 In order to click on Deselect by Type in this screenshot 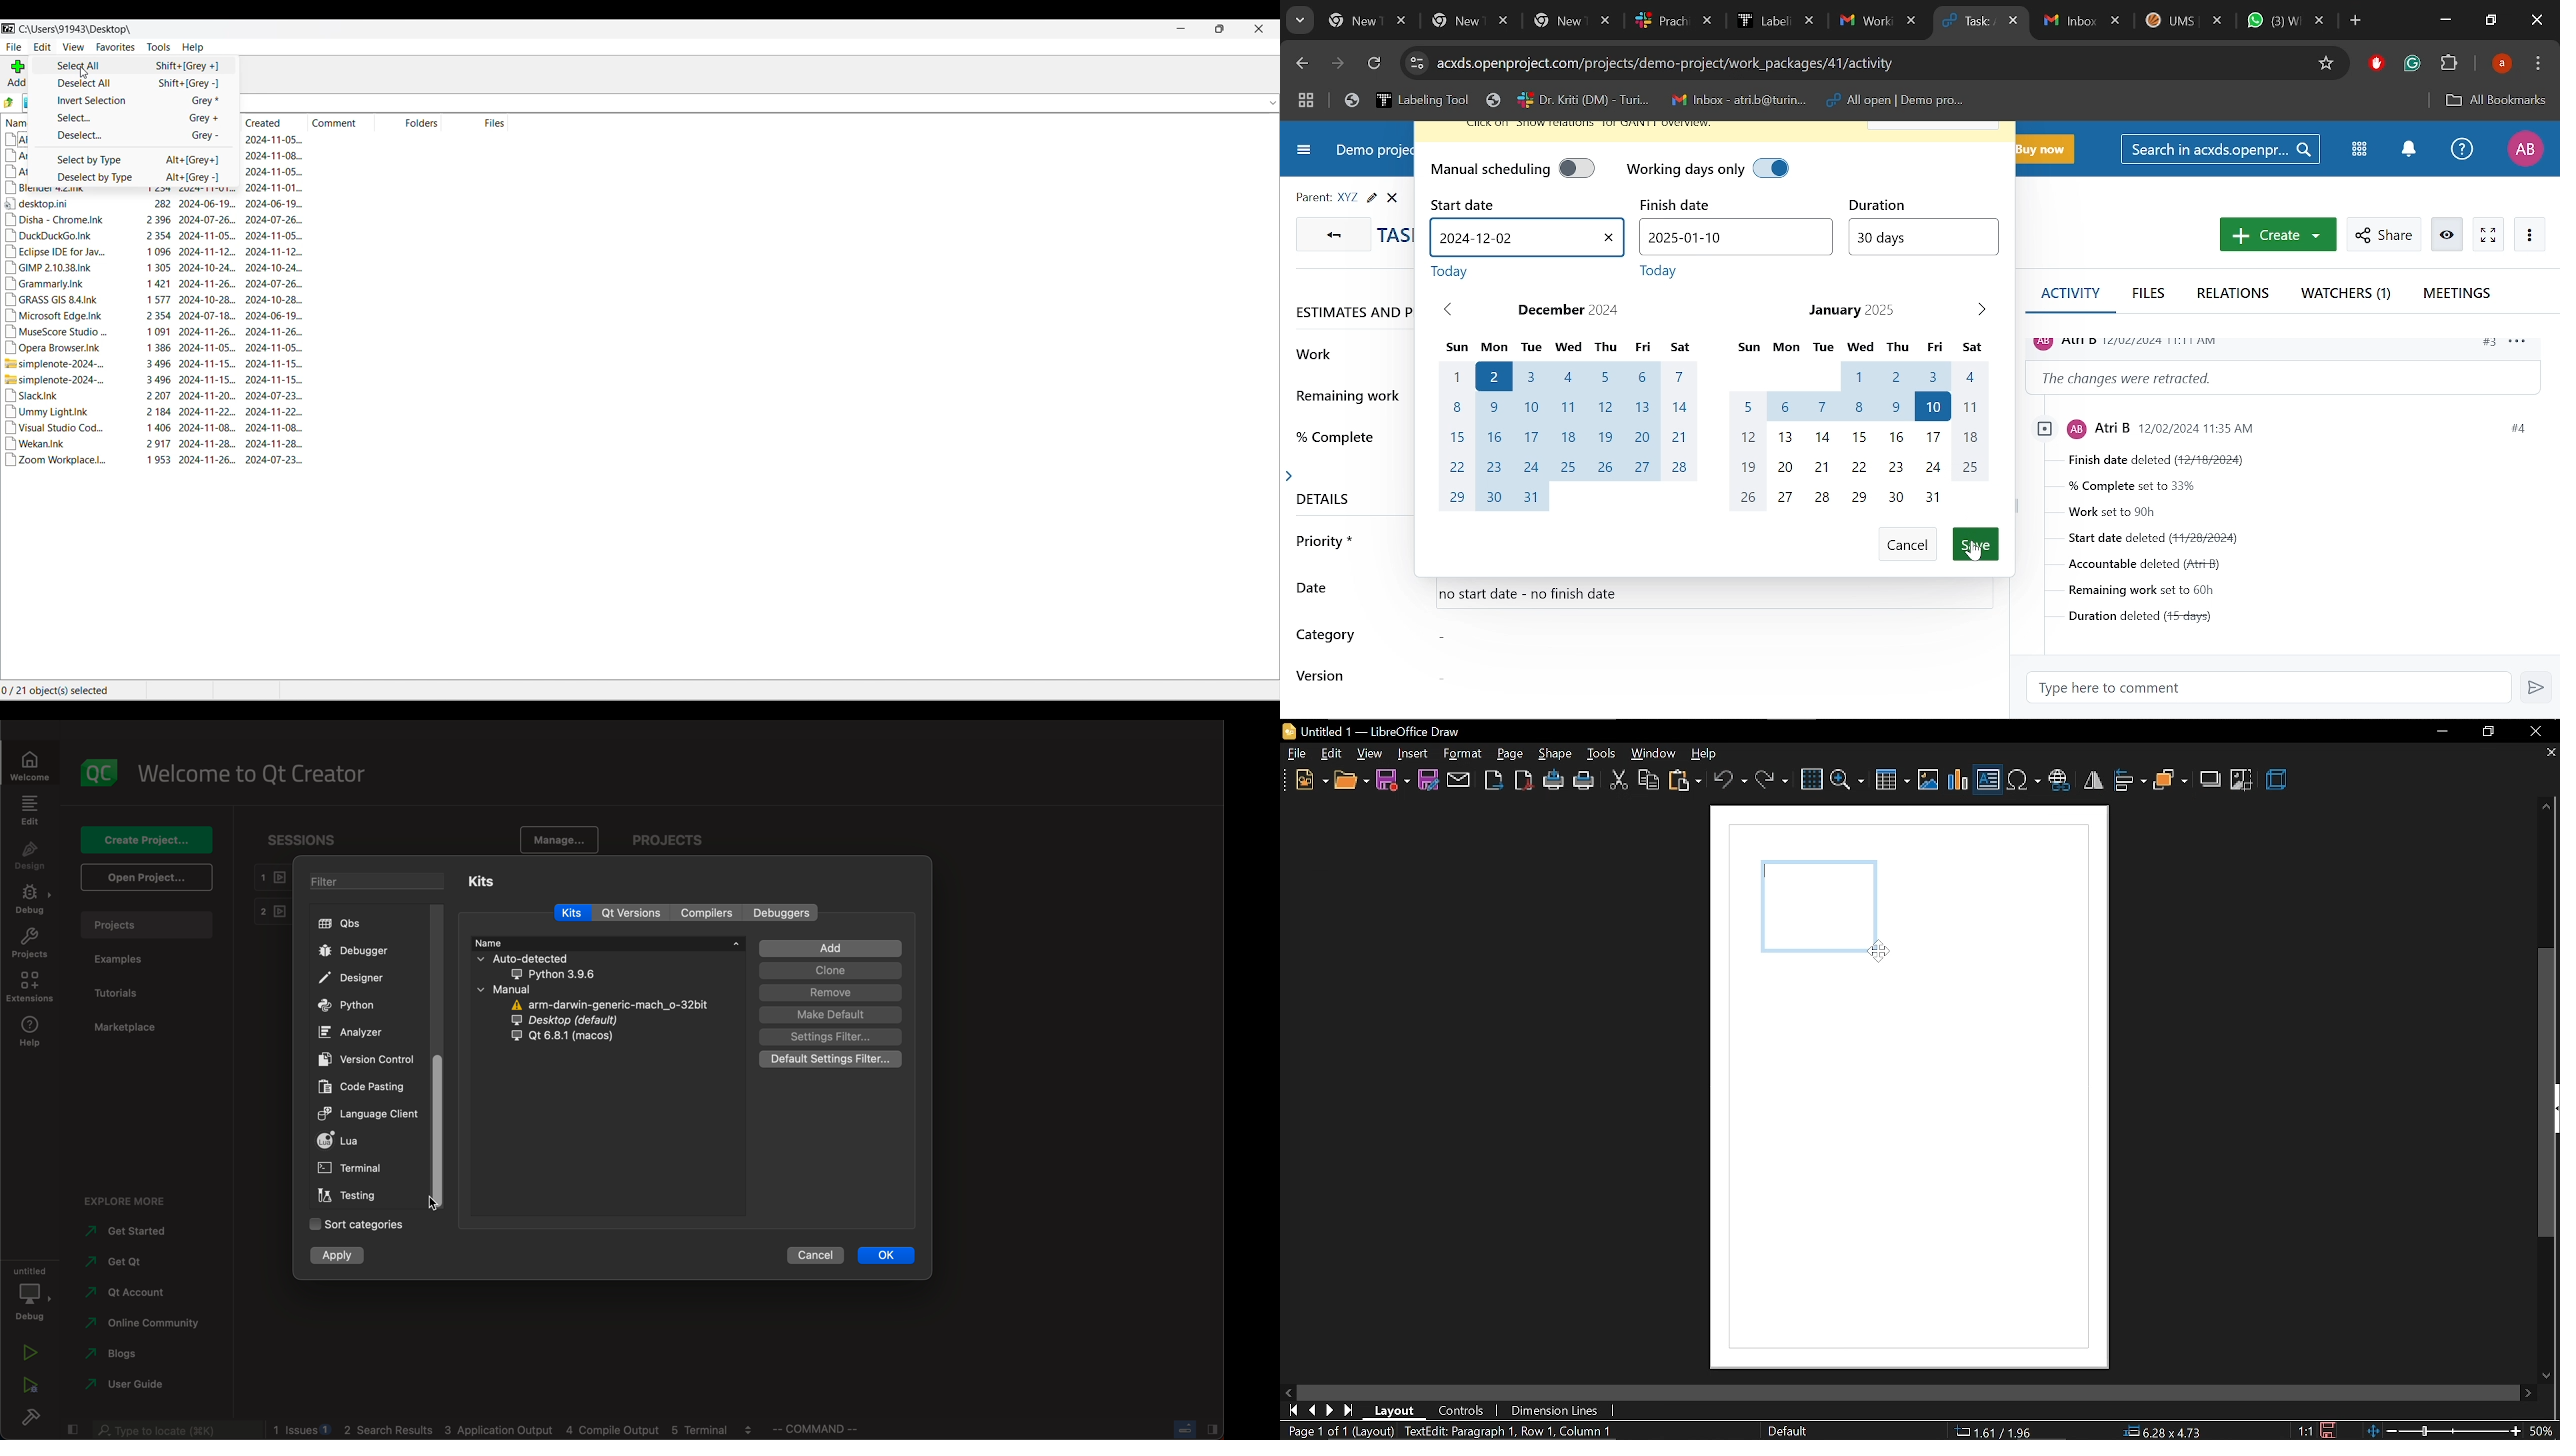, I will do `click(134, 177)`.